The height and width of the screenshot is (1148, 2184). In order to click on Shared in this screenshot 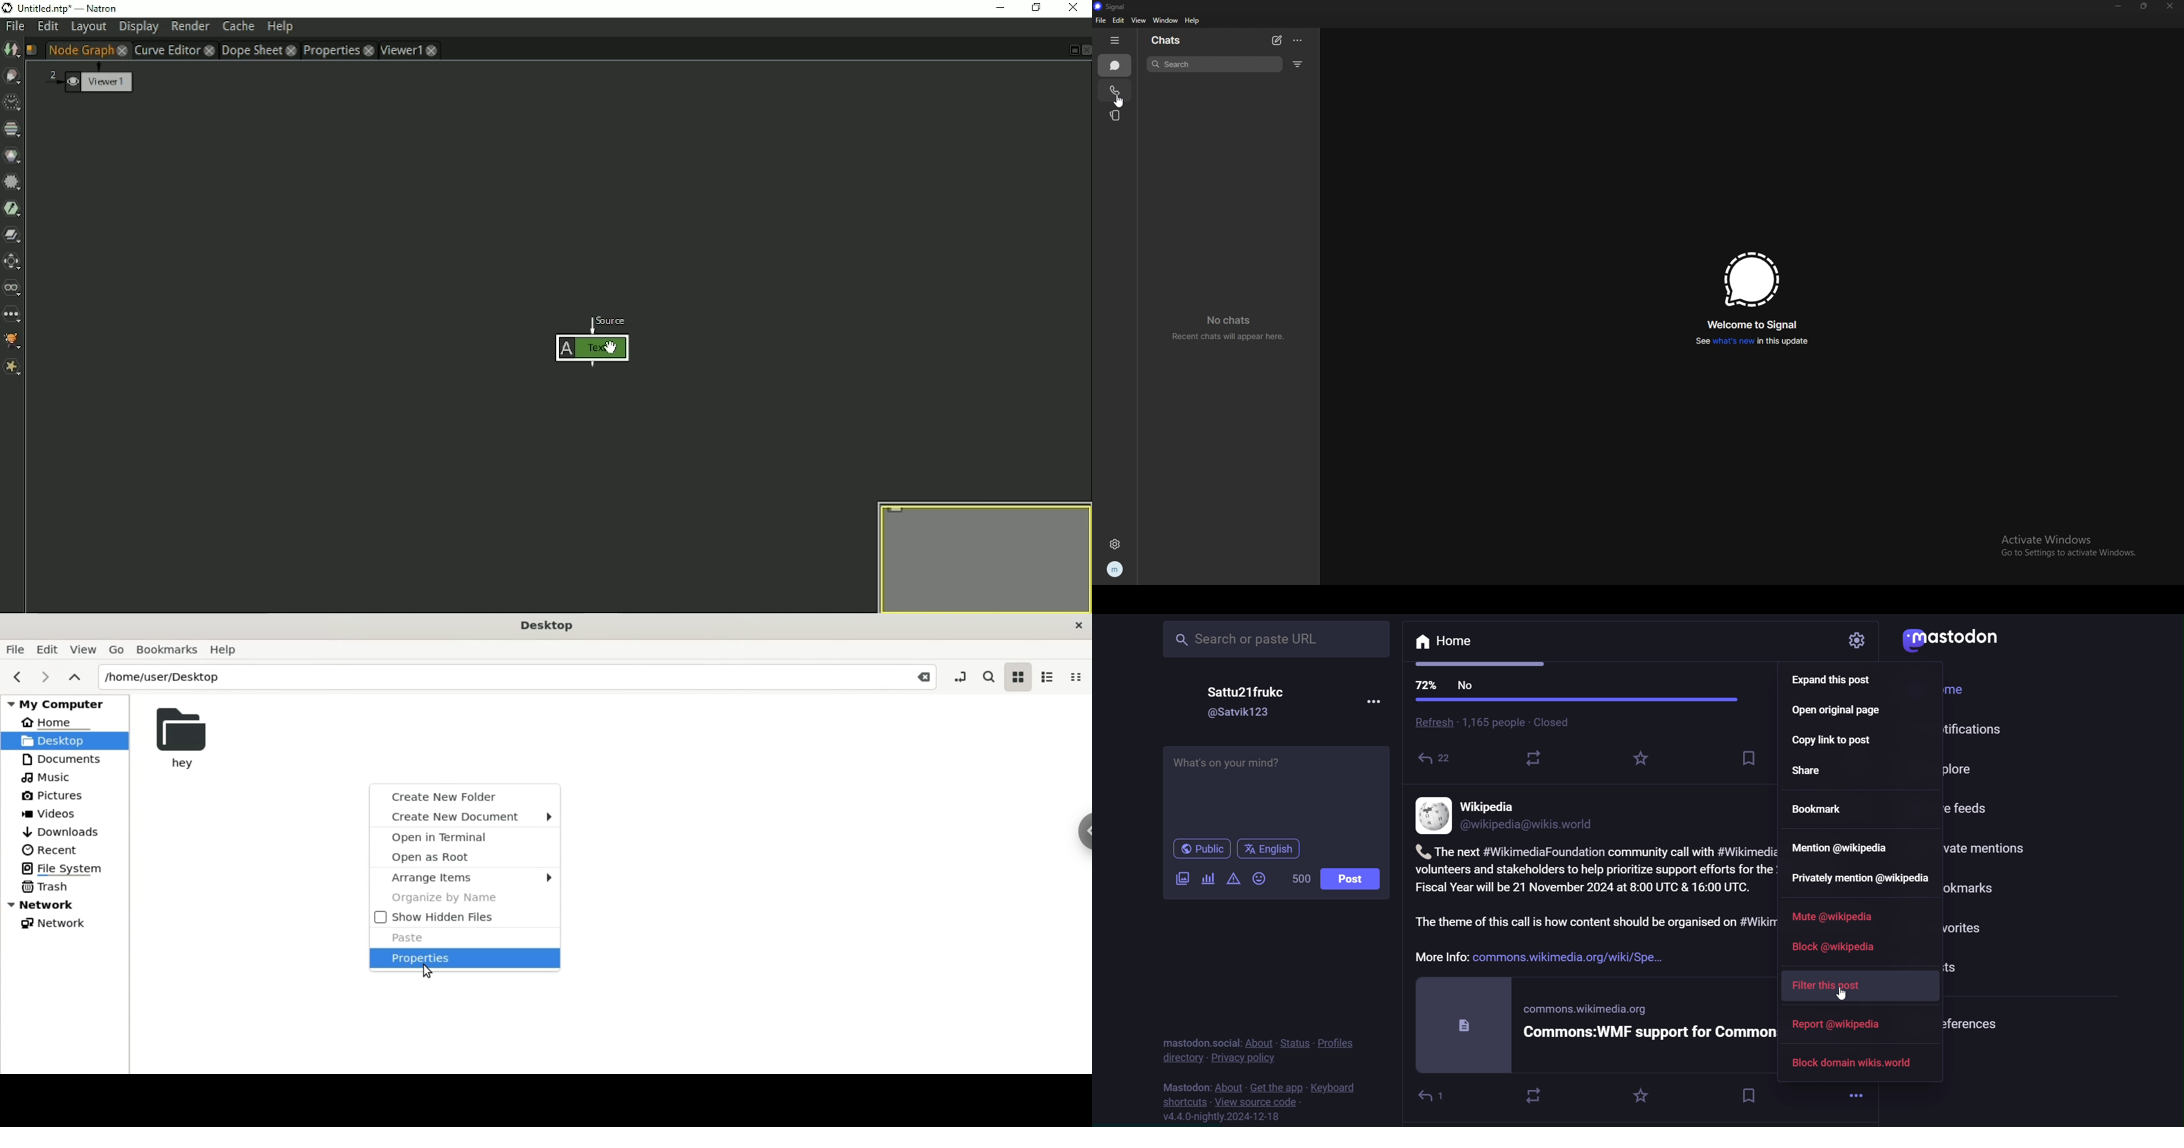, I will do `click(1438, 761)`.